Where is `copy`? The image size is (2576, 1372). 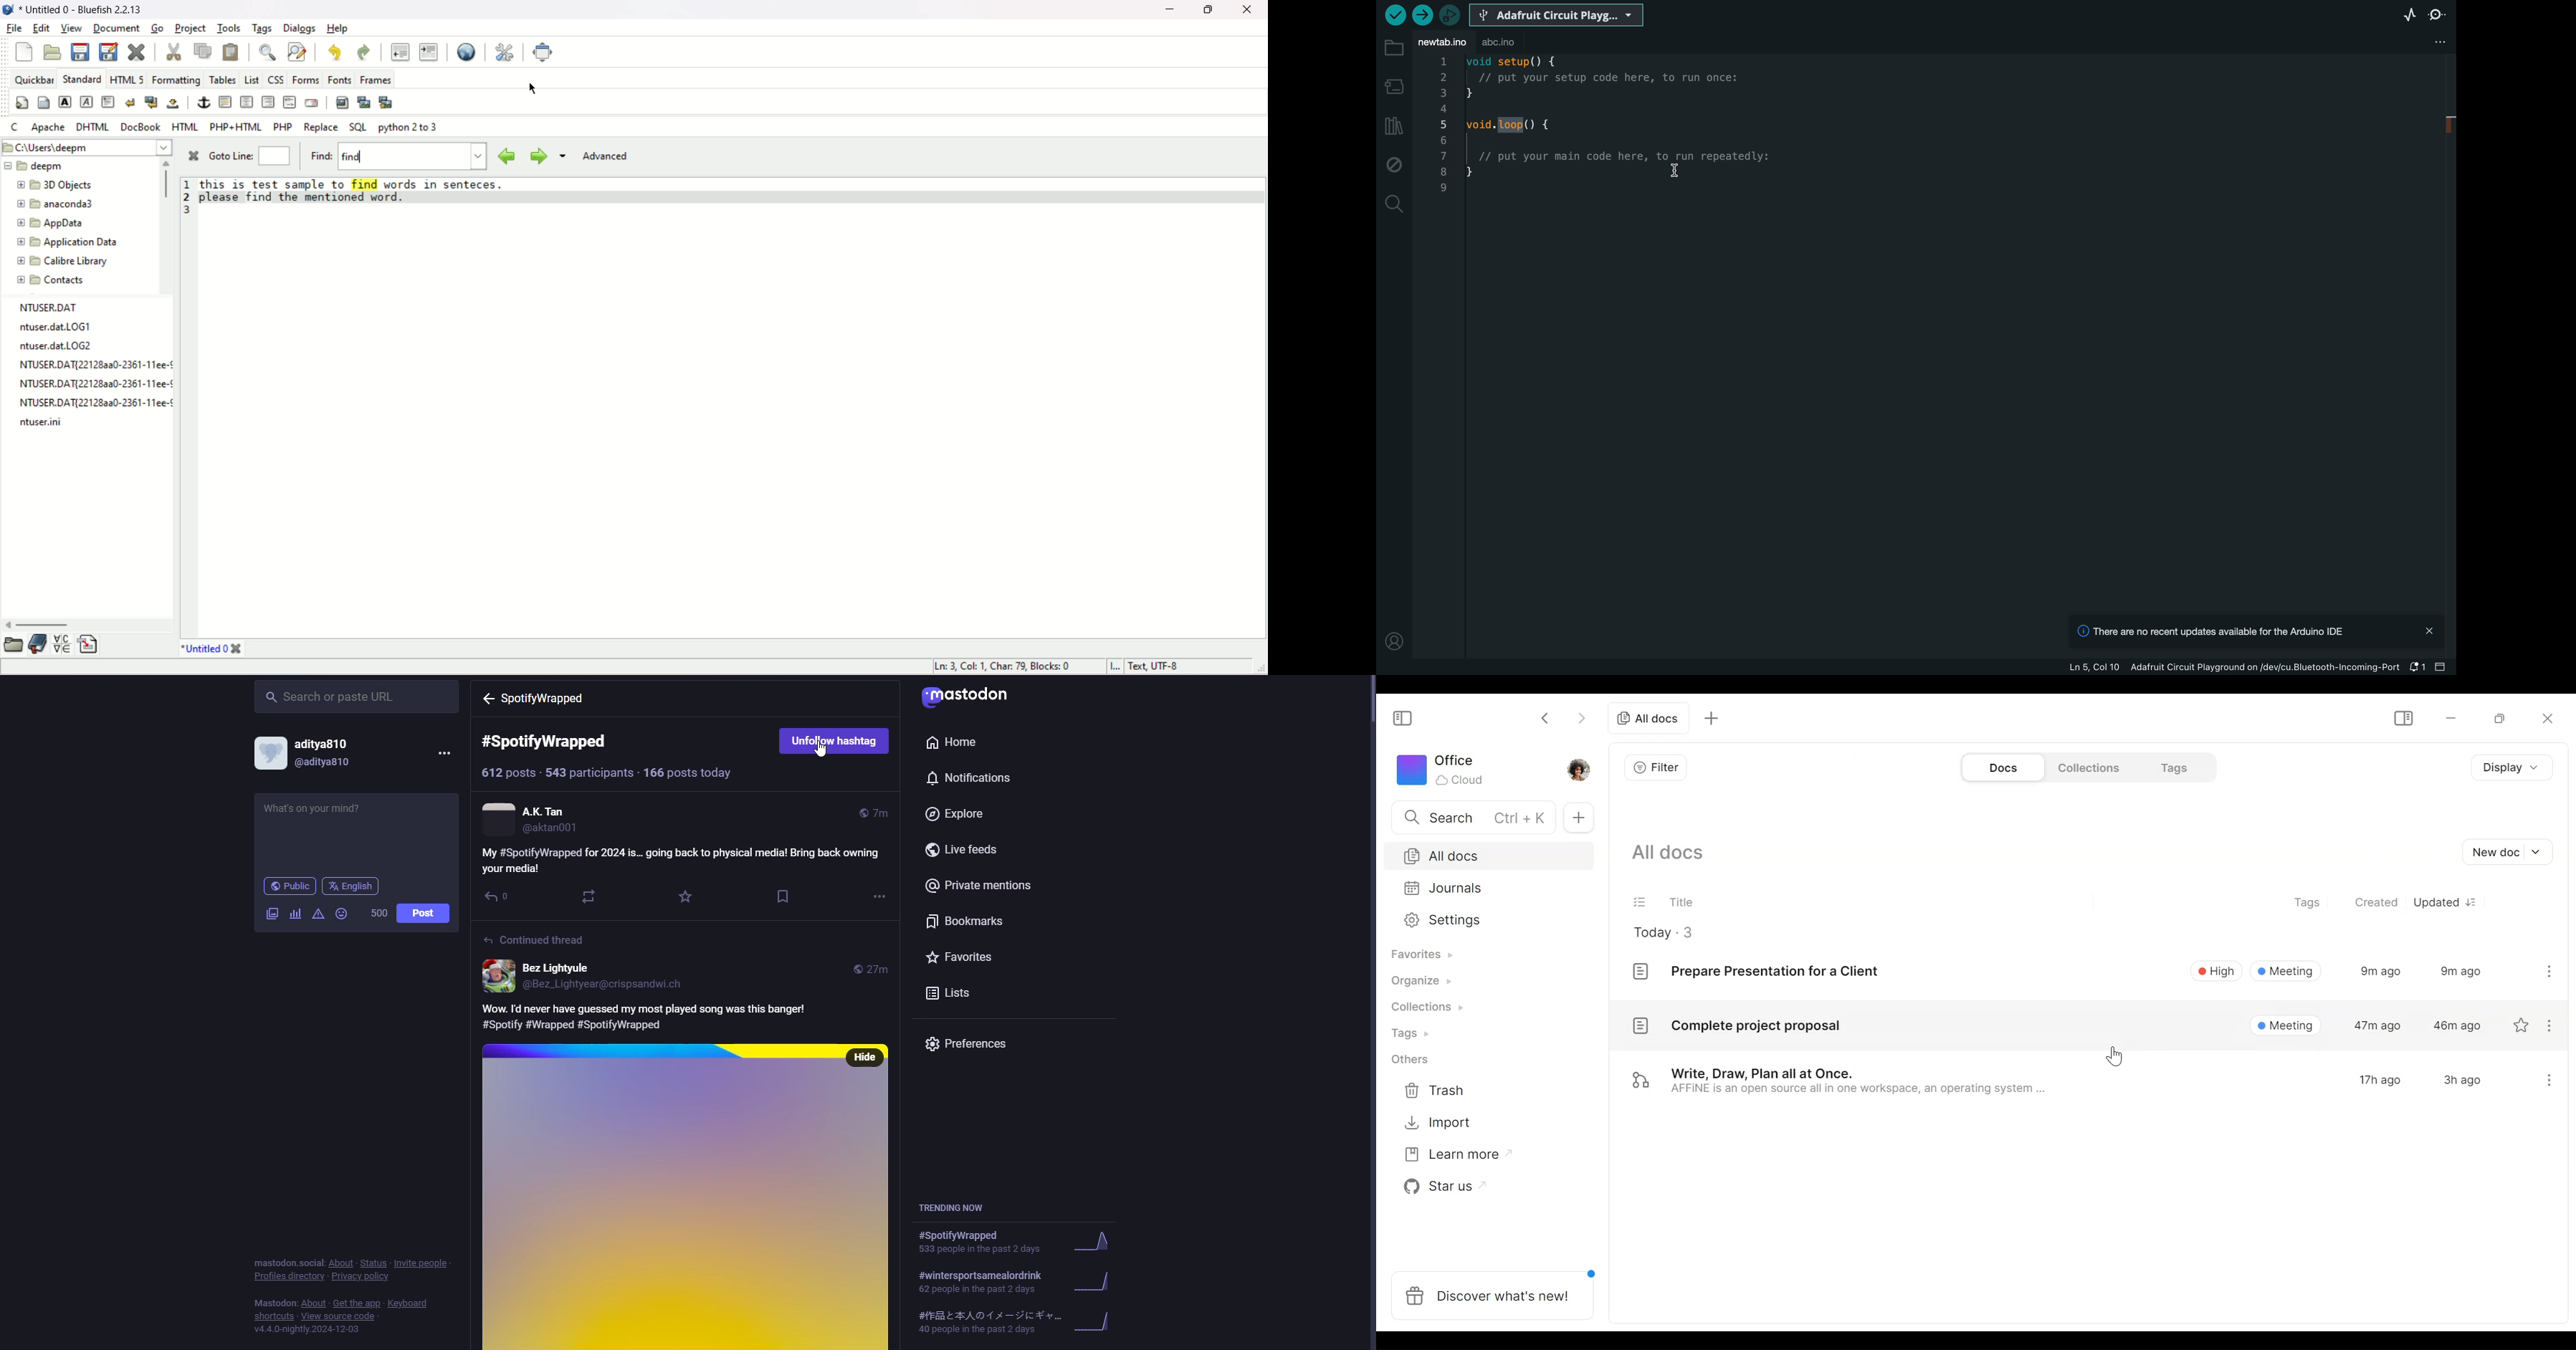 copy is located at coordinates (203, 50).